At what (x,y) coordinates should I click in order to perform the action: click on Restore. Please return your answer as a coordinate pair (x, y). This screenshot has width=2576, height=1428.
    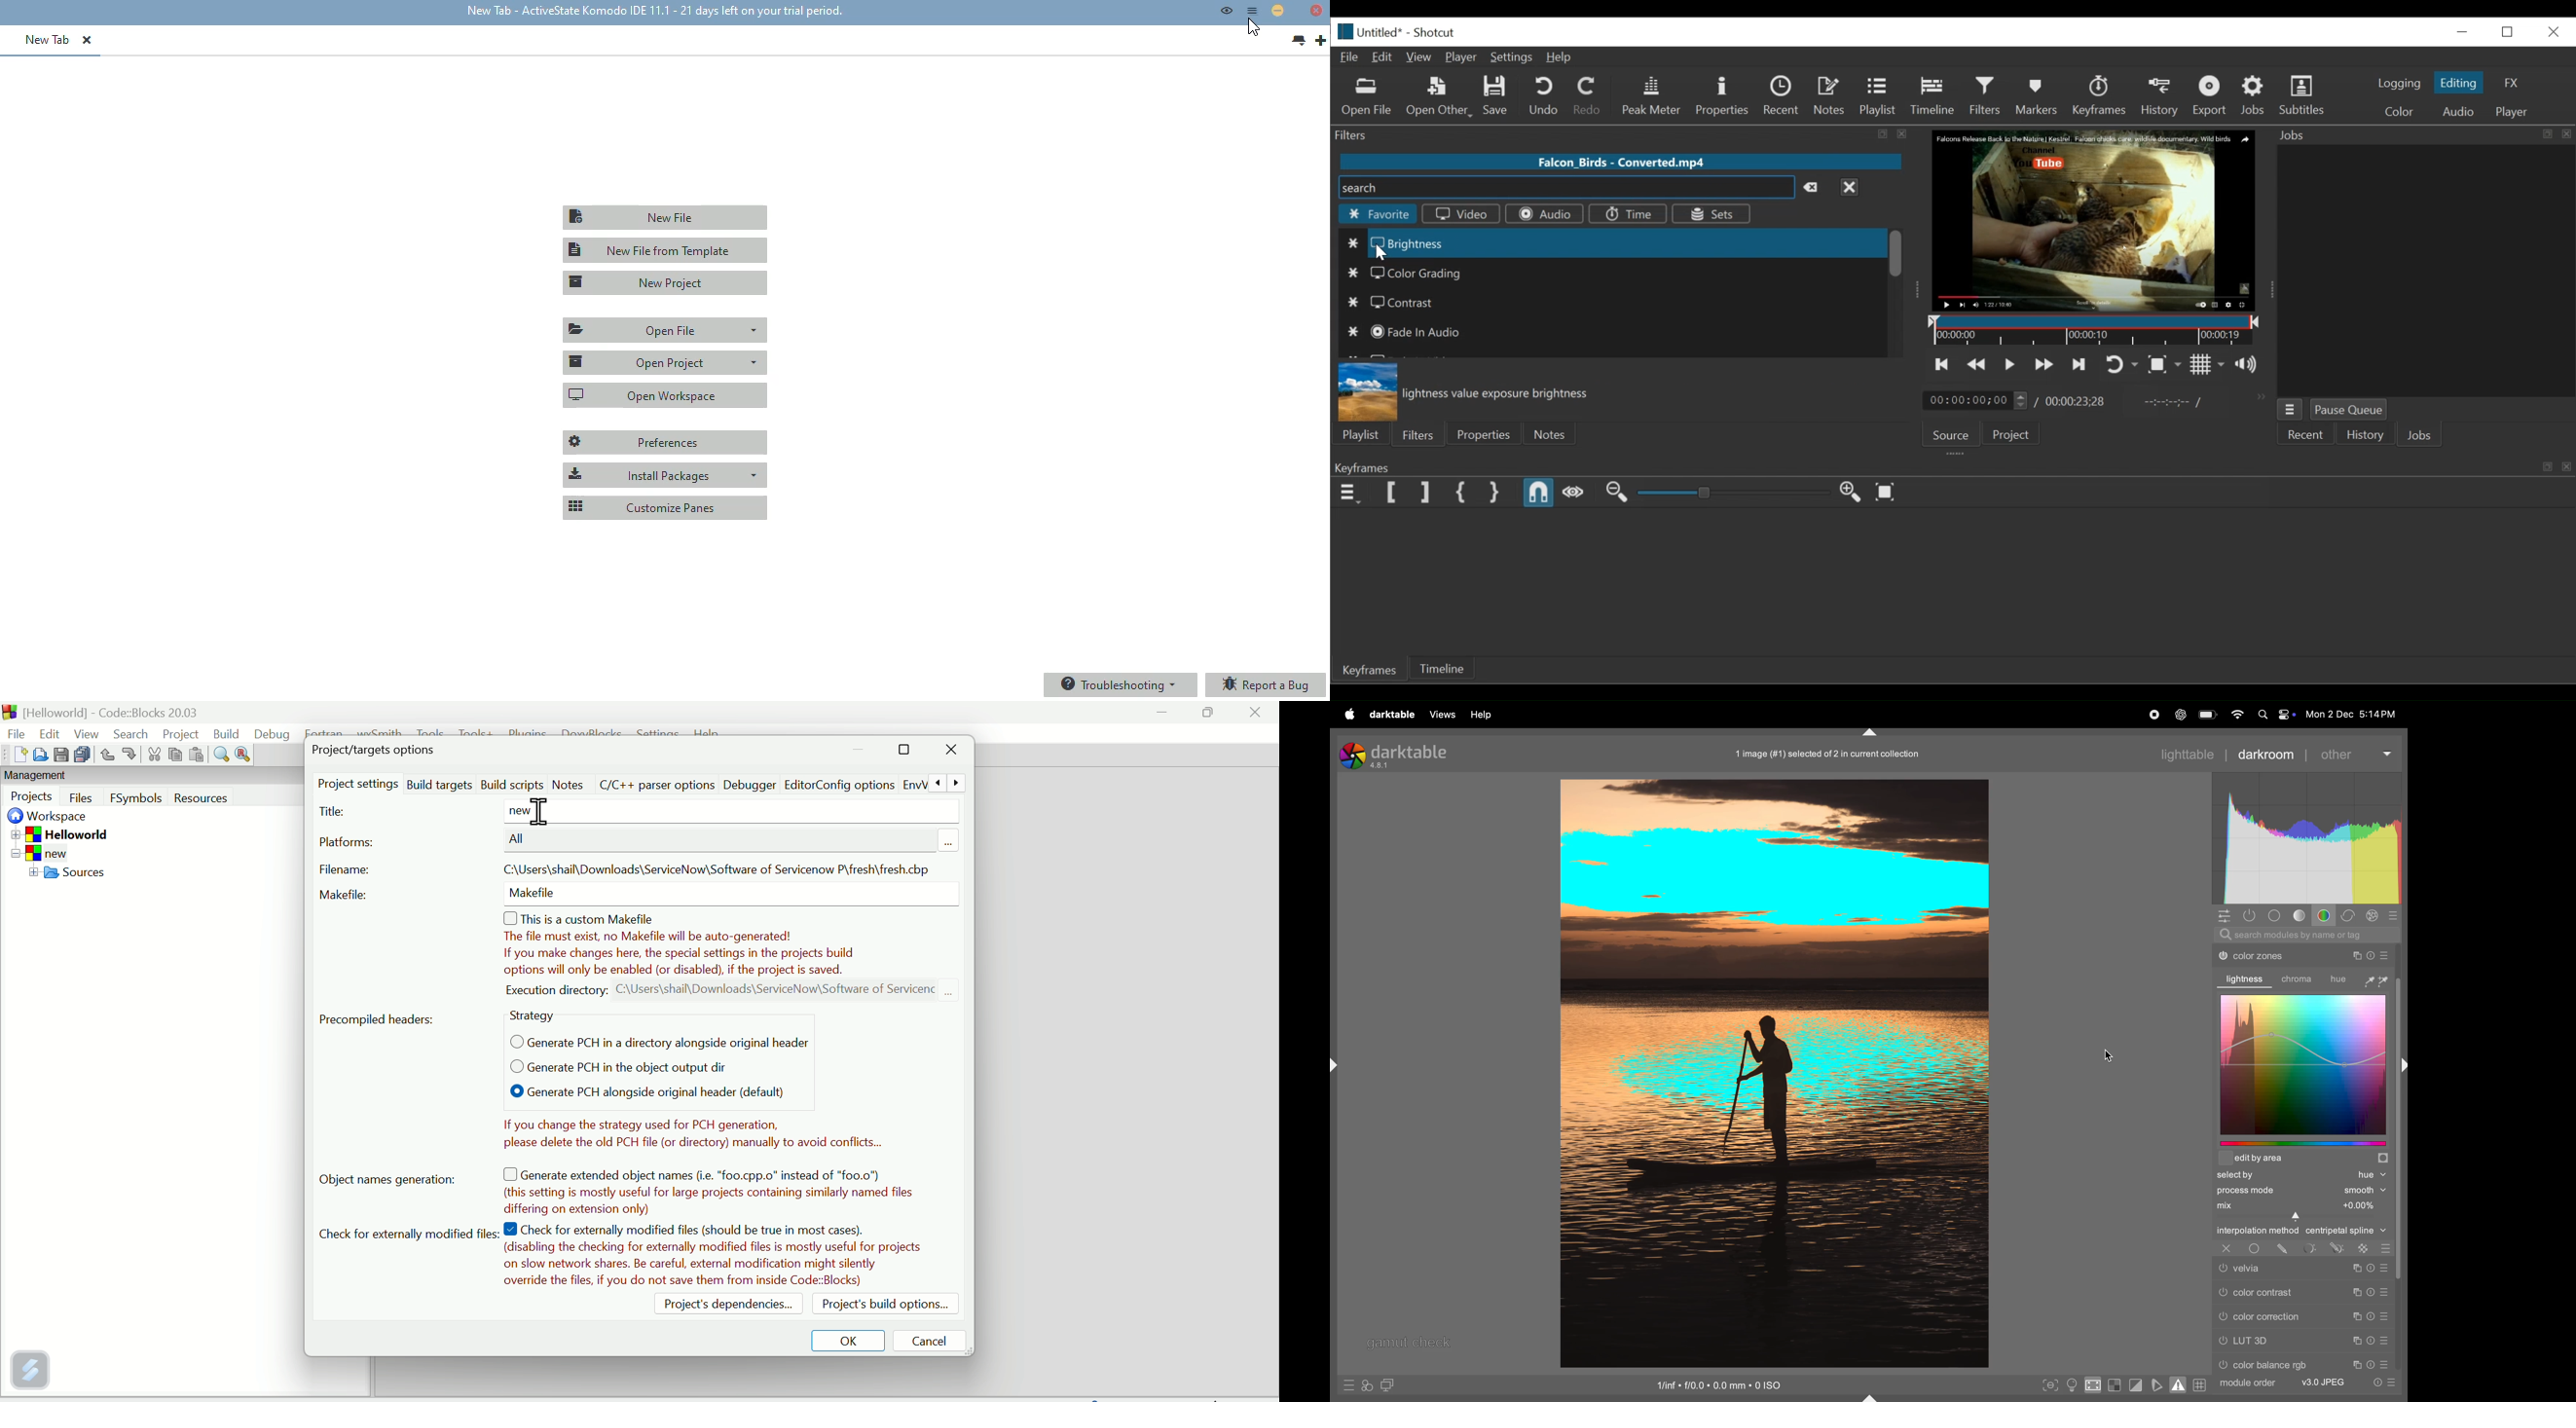
    Looking at the image, I should click on (2464, 30).